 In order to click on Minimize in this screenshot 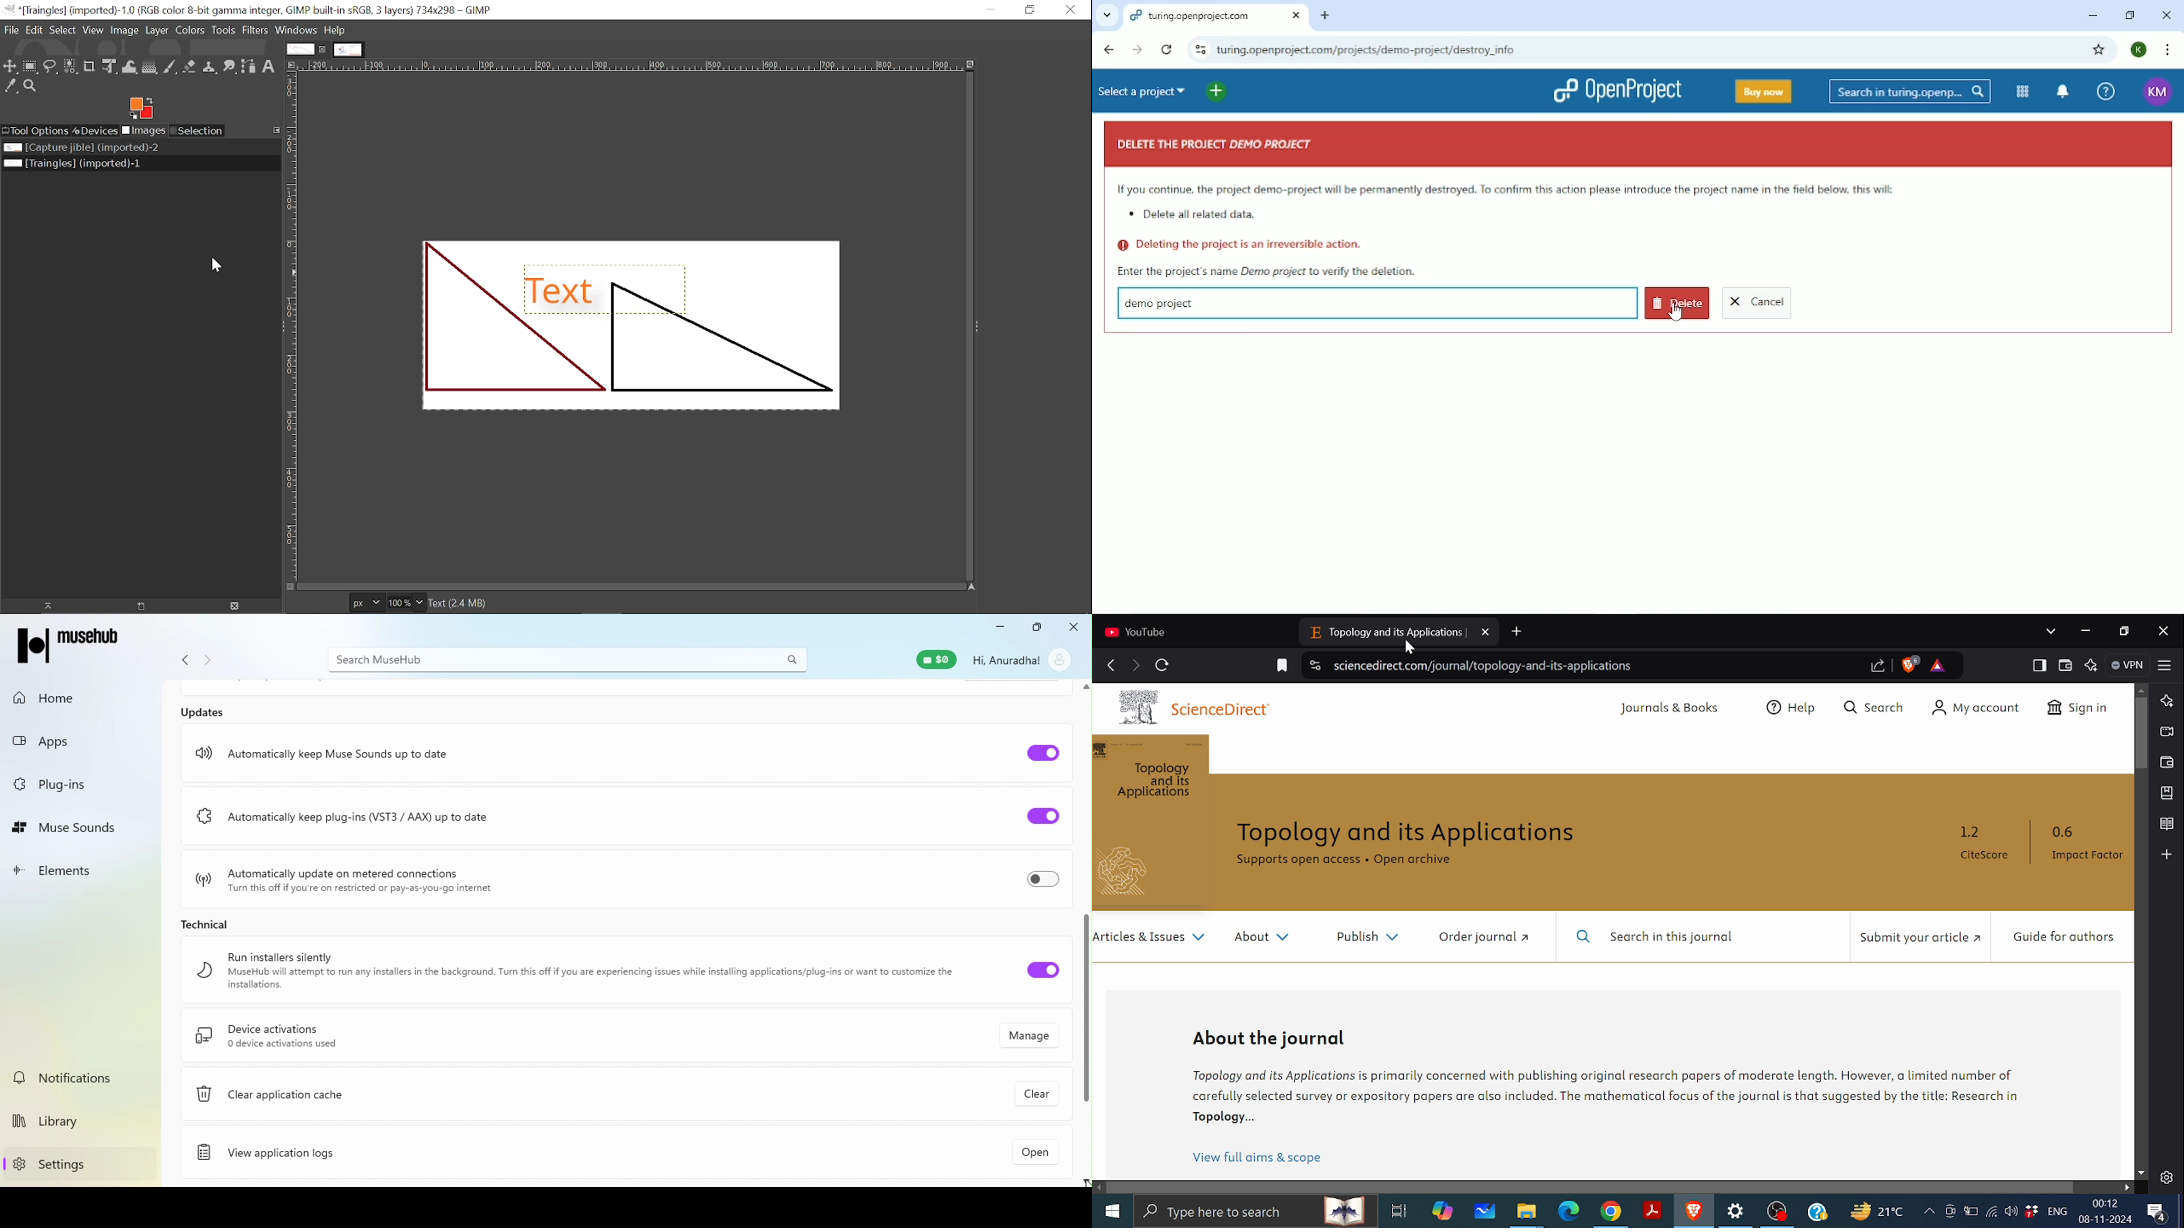, I will do `click(2090, 17)`.